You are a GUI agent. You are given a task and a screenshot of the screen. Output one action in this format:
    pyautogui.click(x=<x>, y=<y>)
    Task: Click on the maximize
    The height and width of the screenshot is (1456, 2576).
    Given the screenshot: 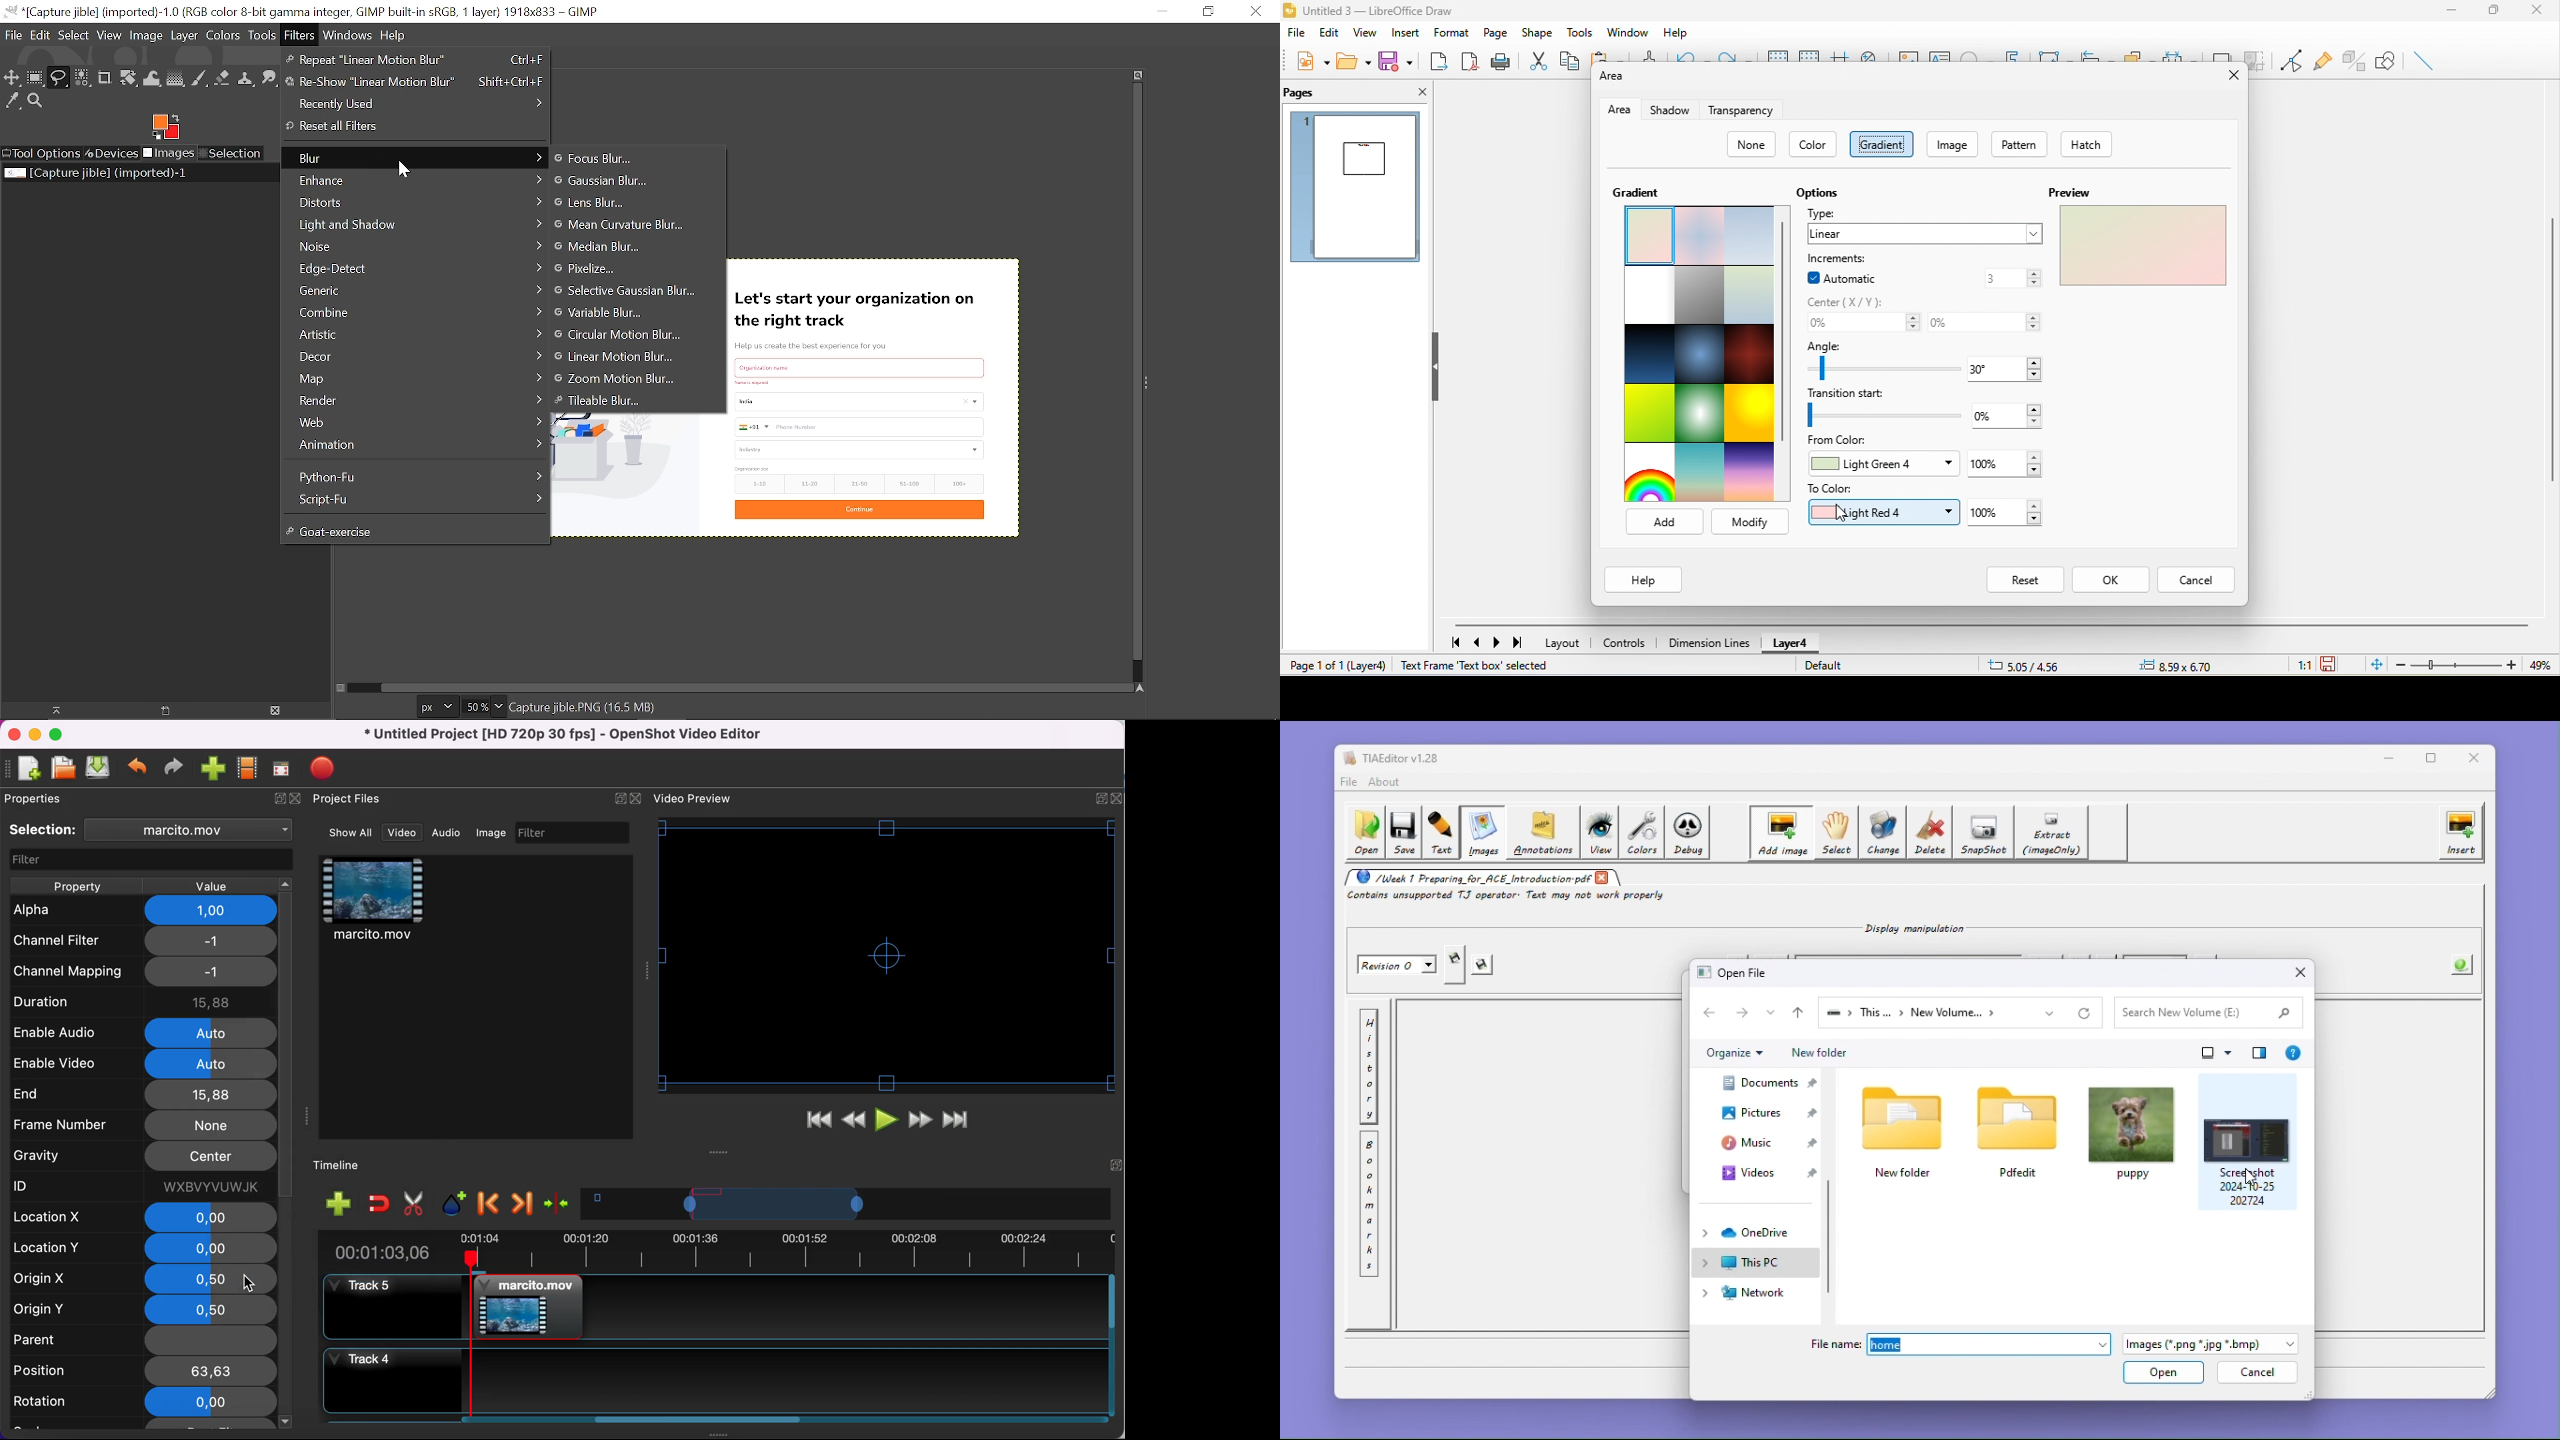 What is the action you would take?
    pyautogui.click(x=2494, y=10)
    